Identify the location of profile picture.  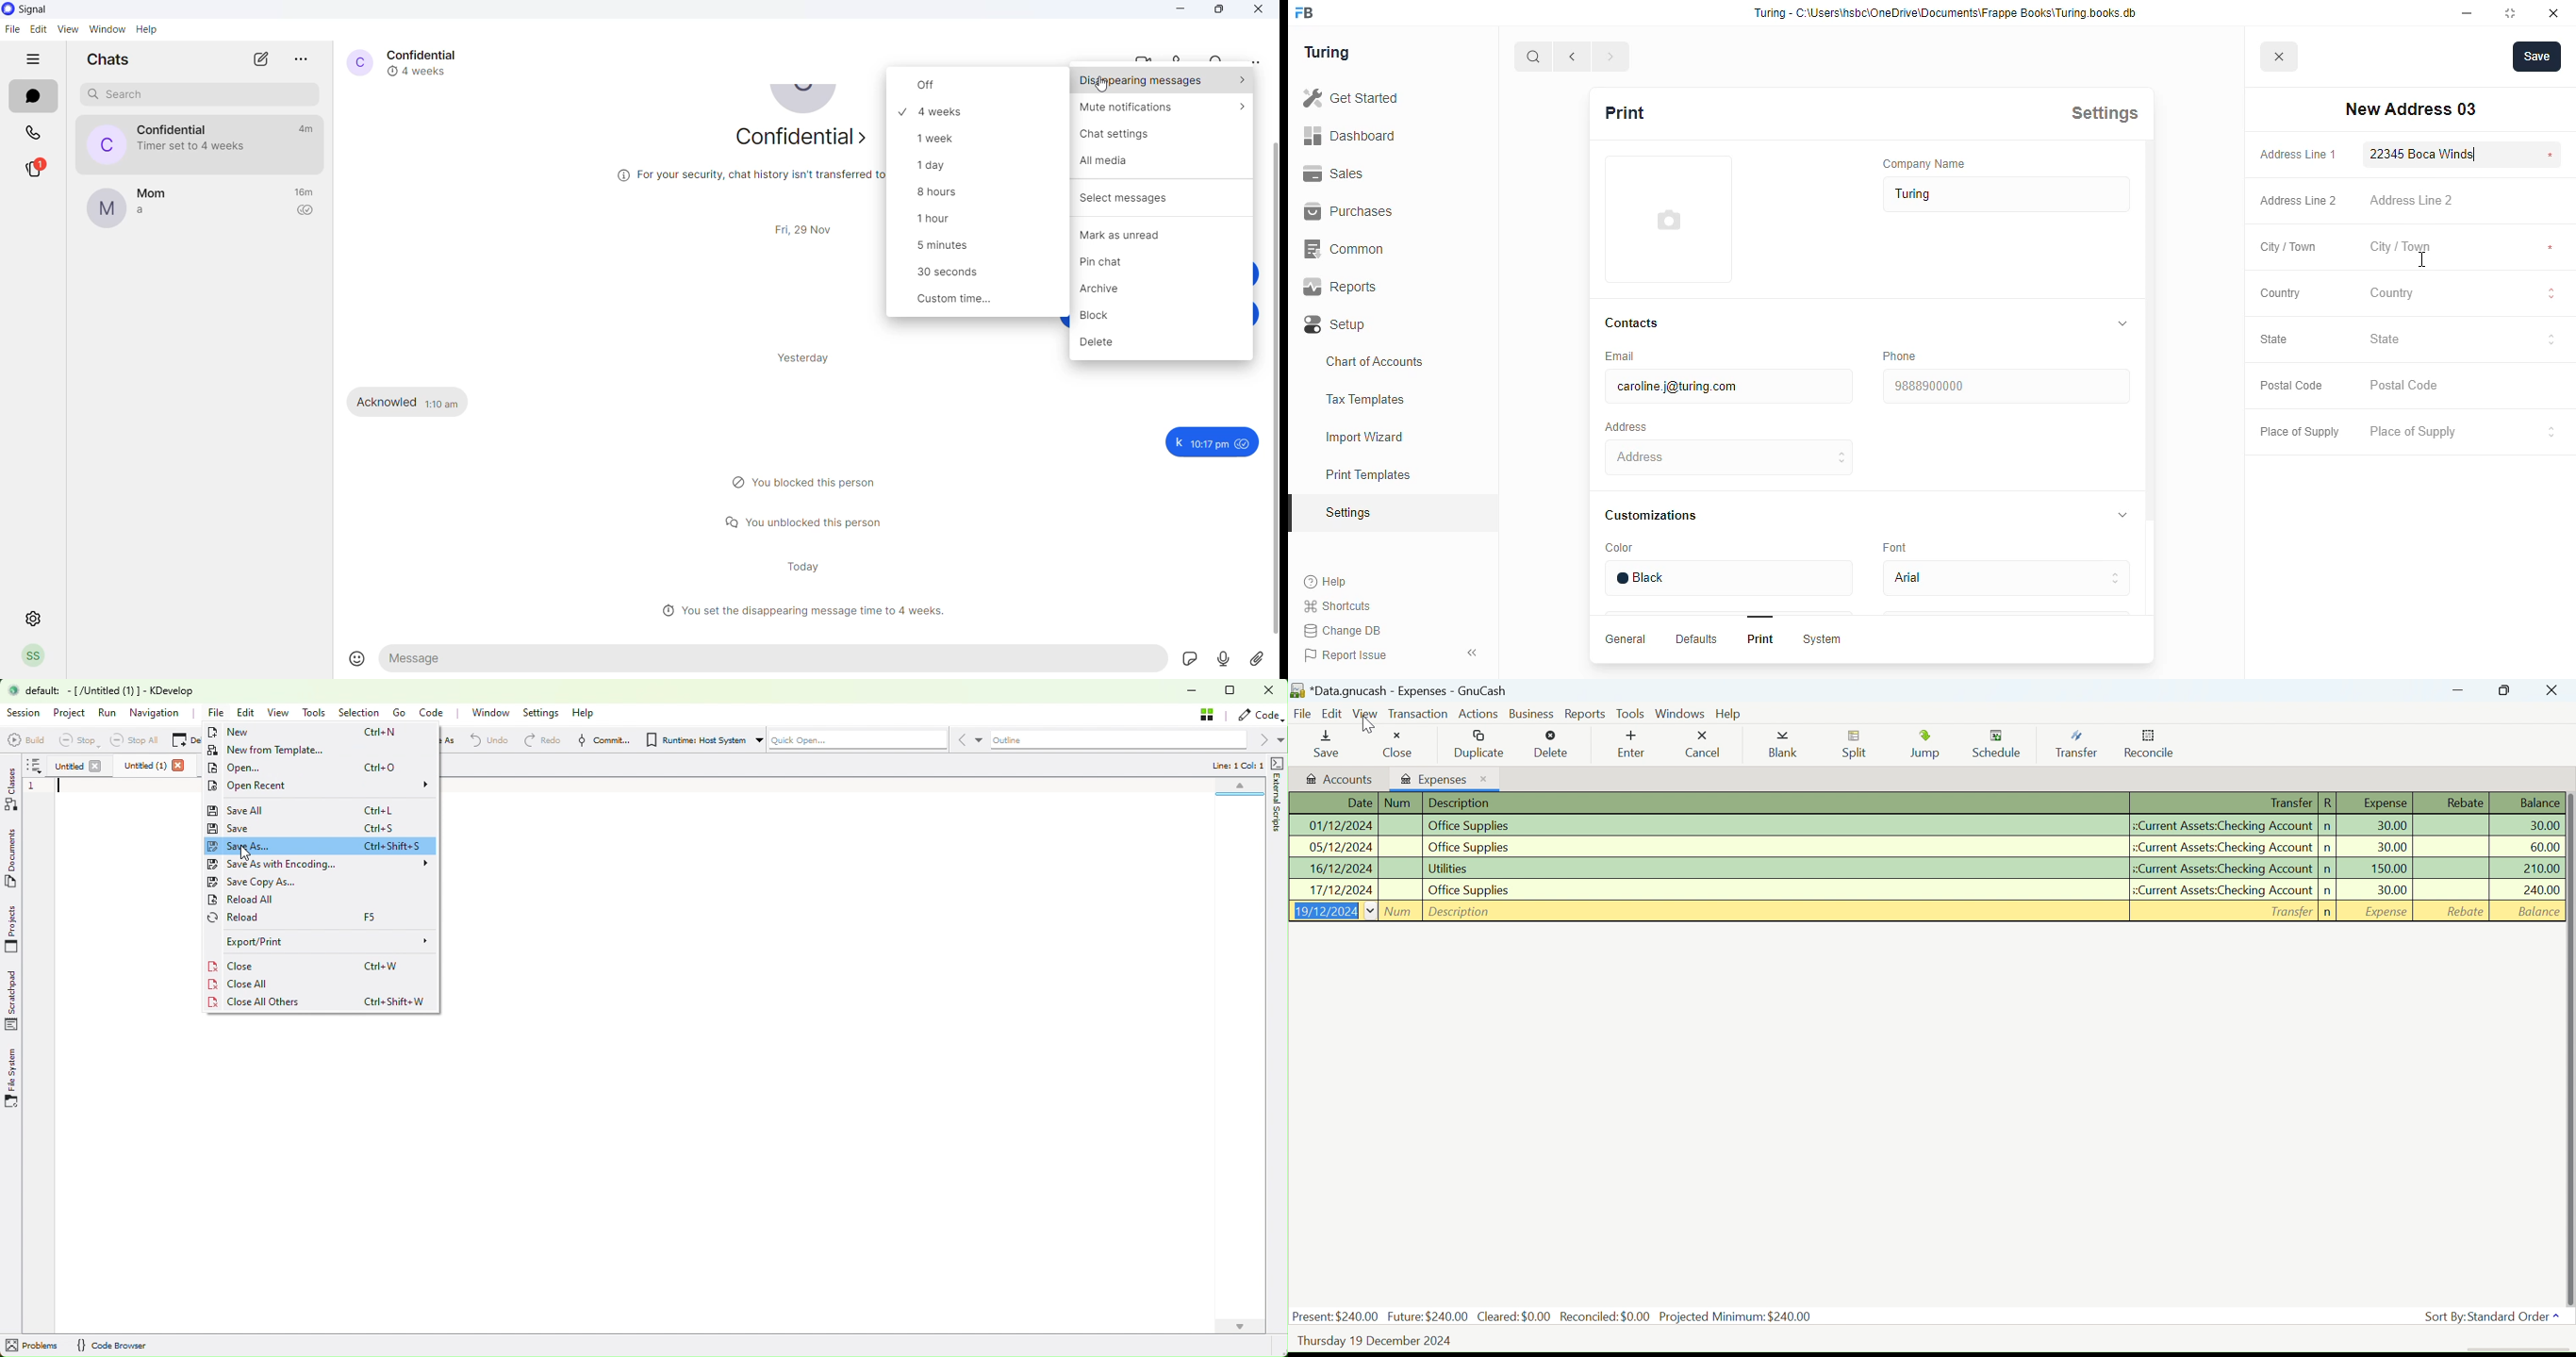
(357, 61).